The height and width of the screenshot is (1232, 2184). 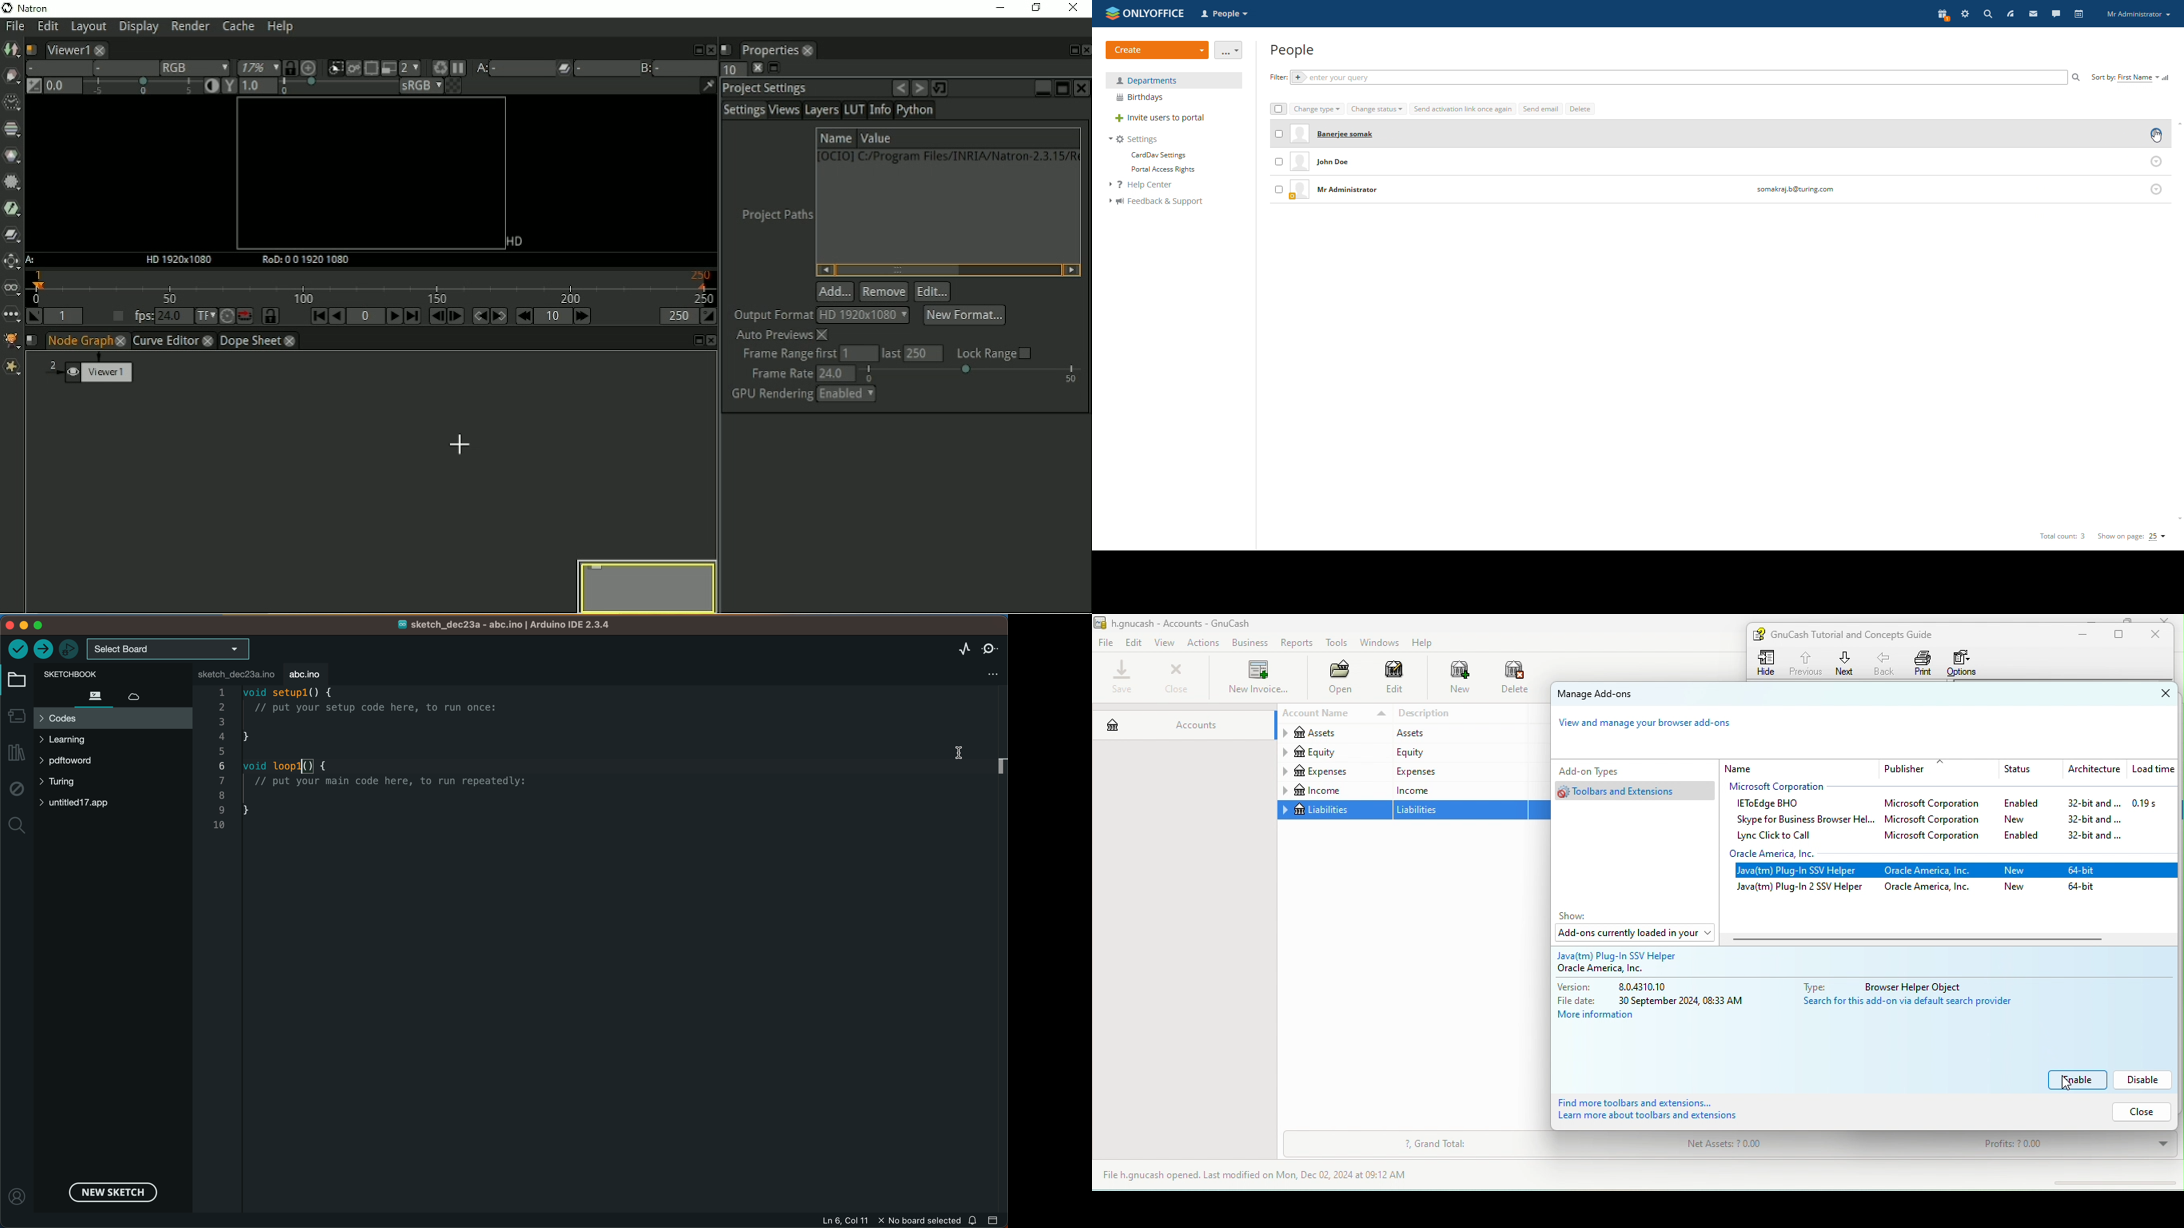 I want to click on more information, so click(x=1608, y=1017).